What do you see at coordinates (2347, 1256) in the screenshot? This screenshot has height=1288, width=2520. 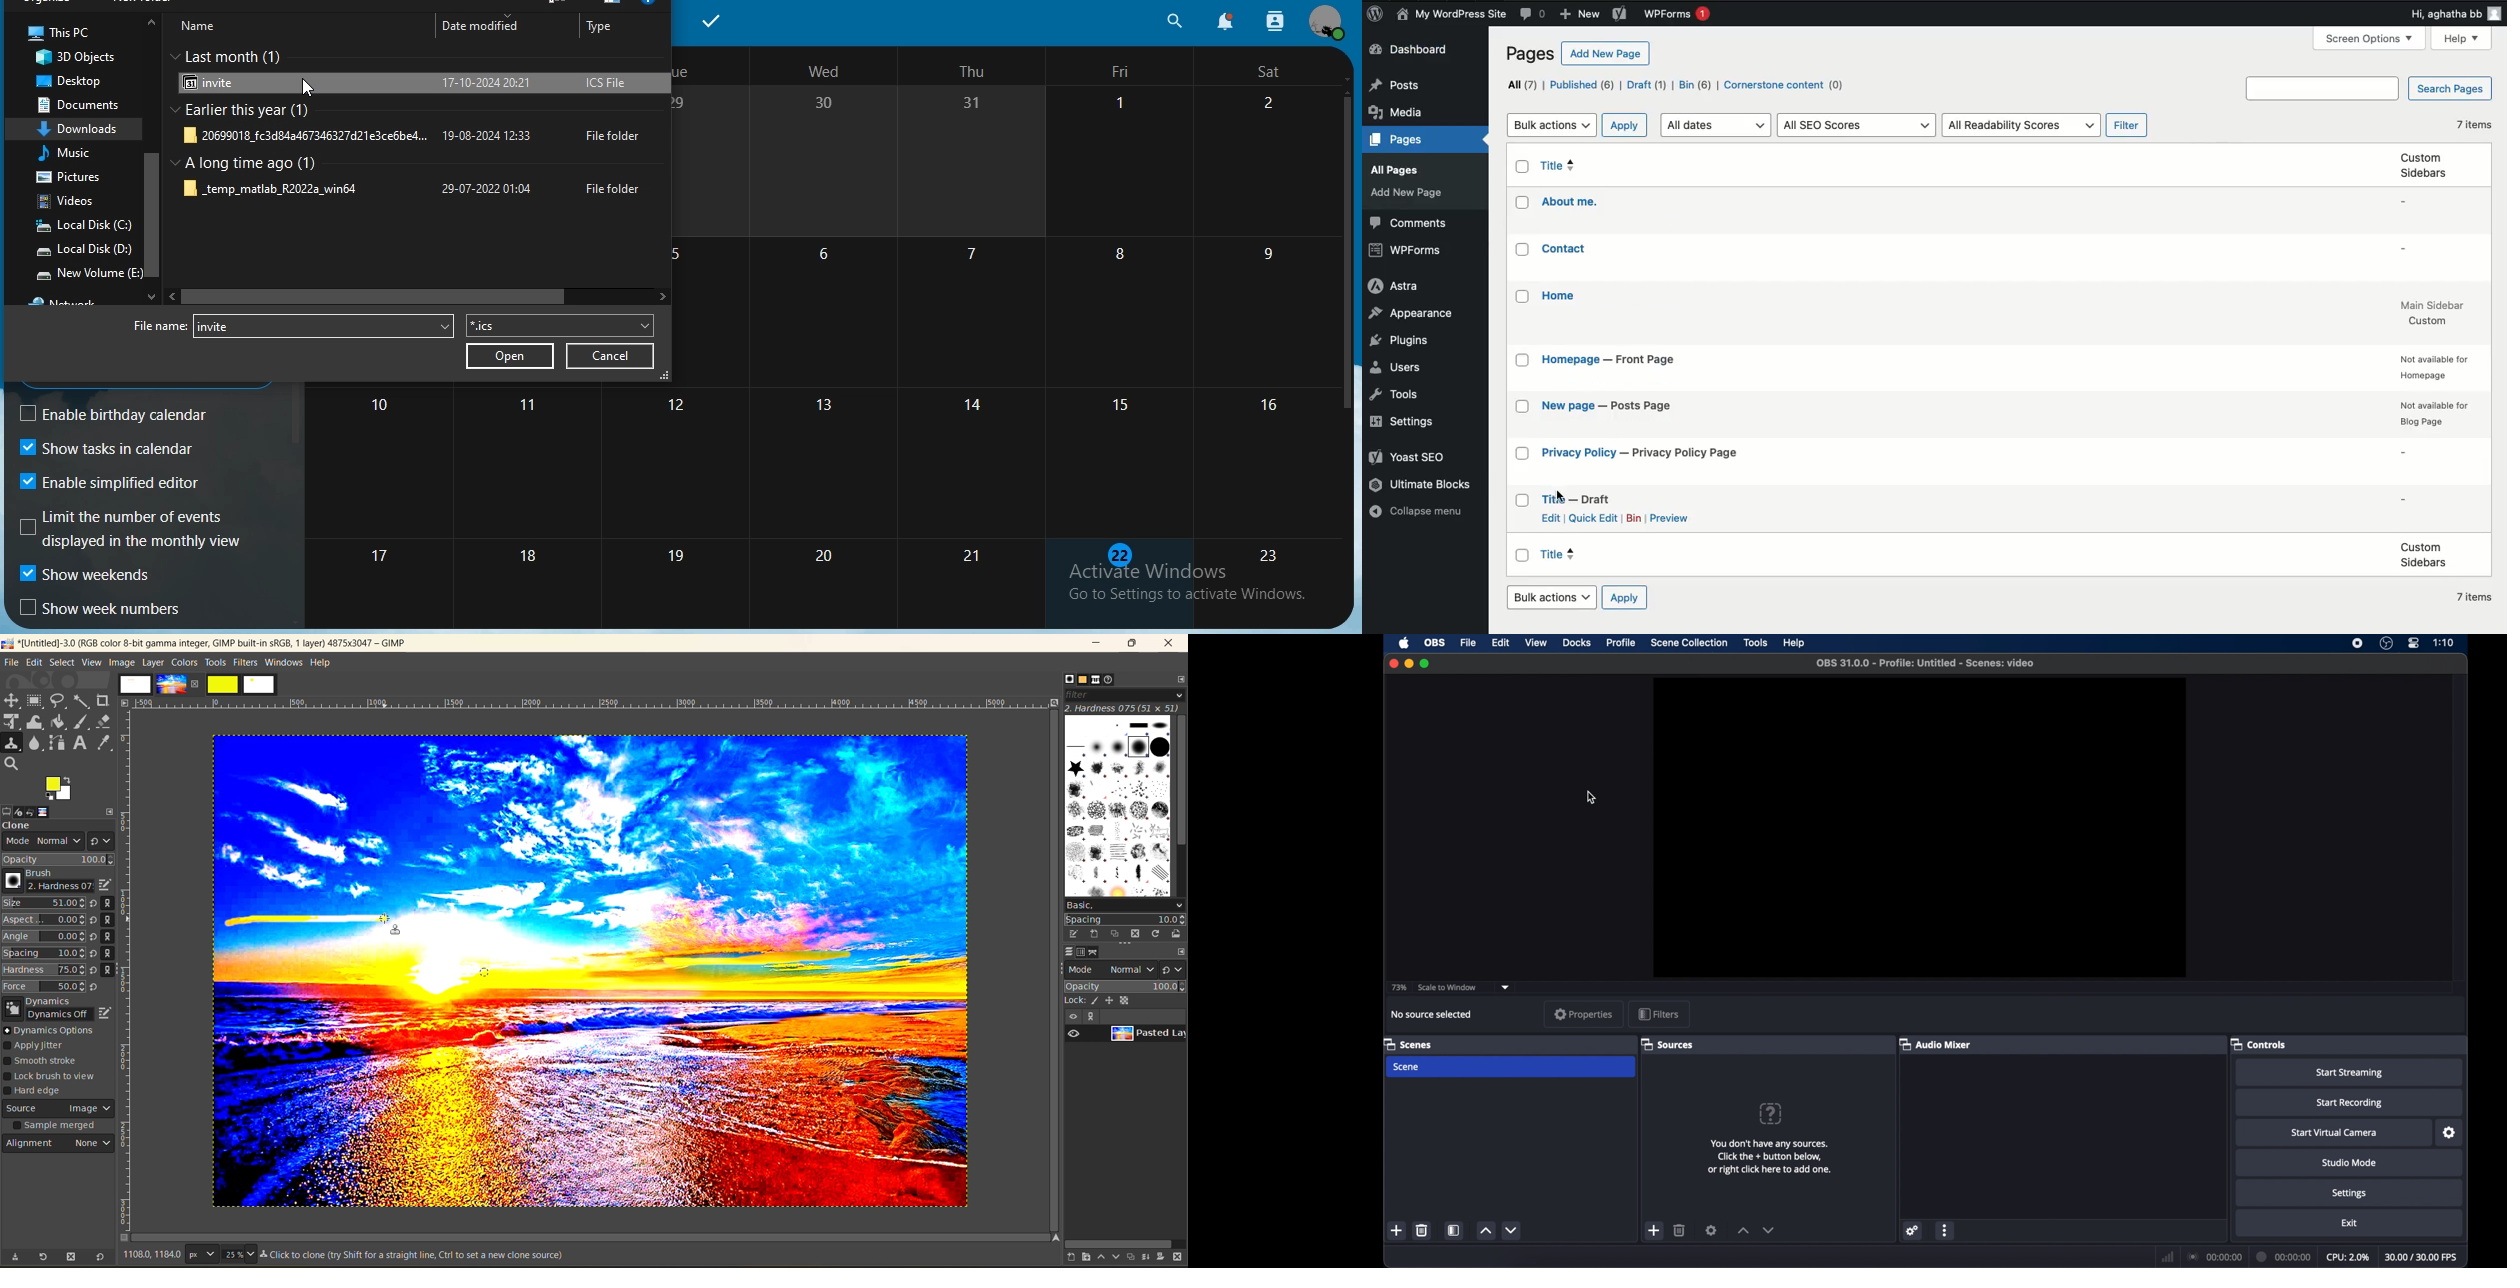 I see `cpu` at bounding box center [2347, 1256].